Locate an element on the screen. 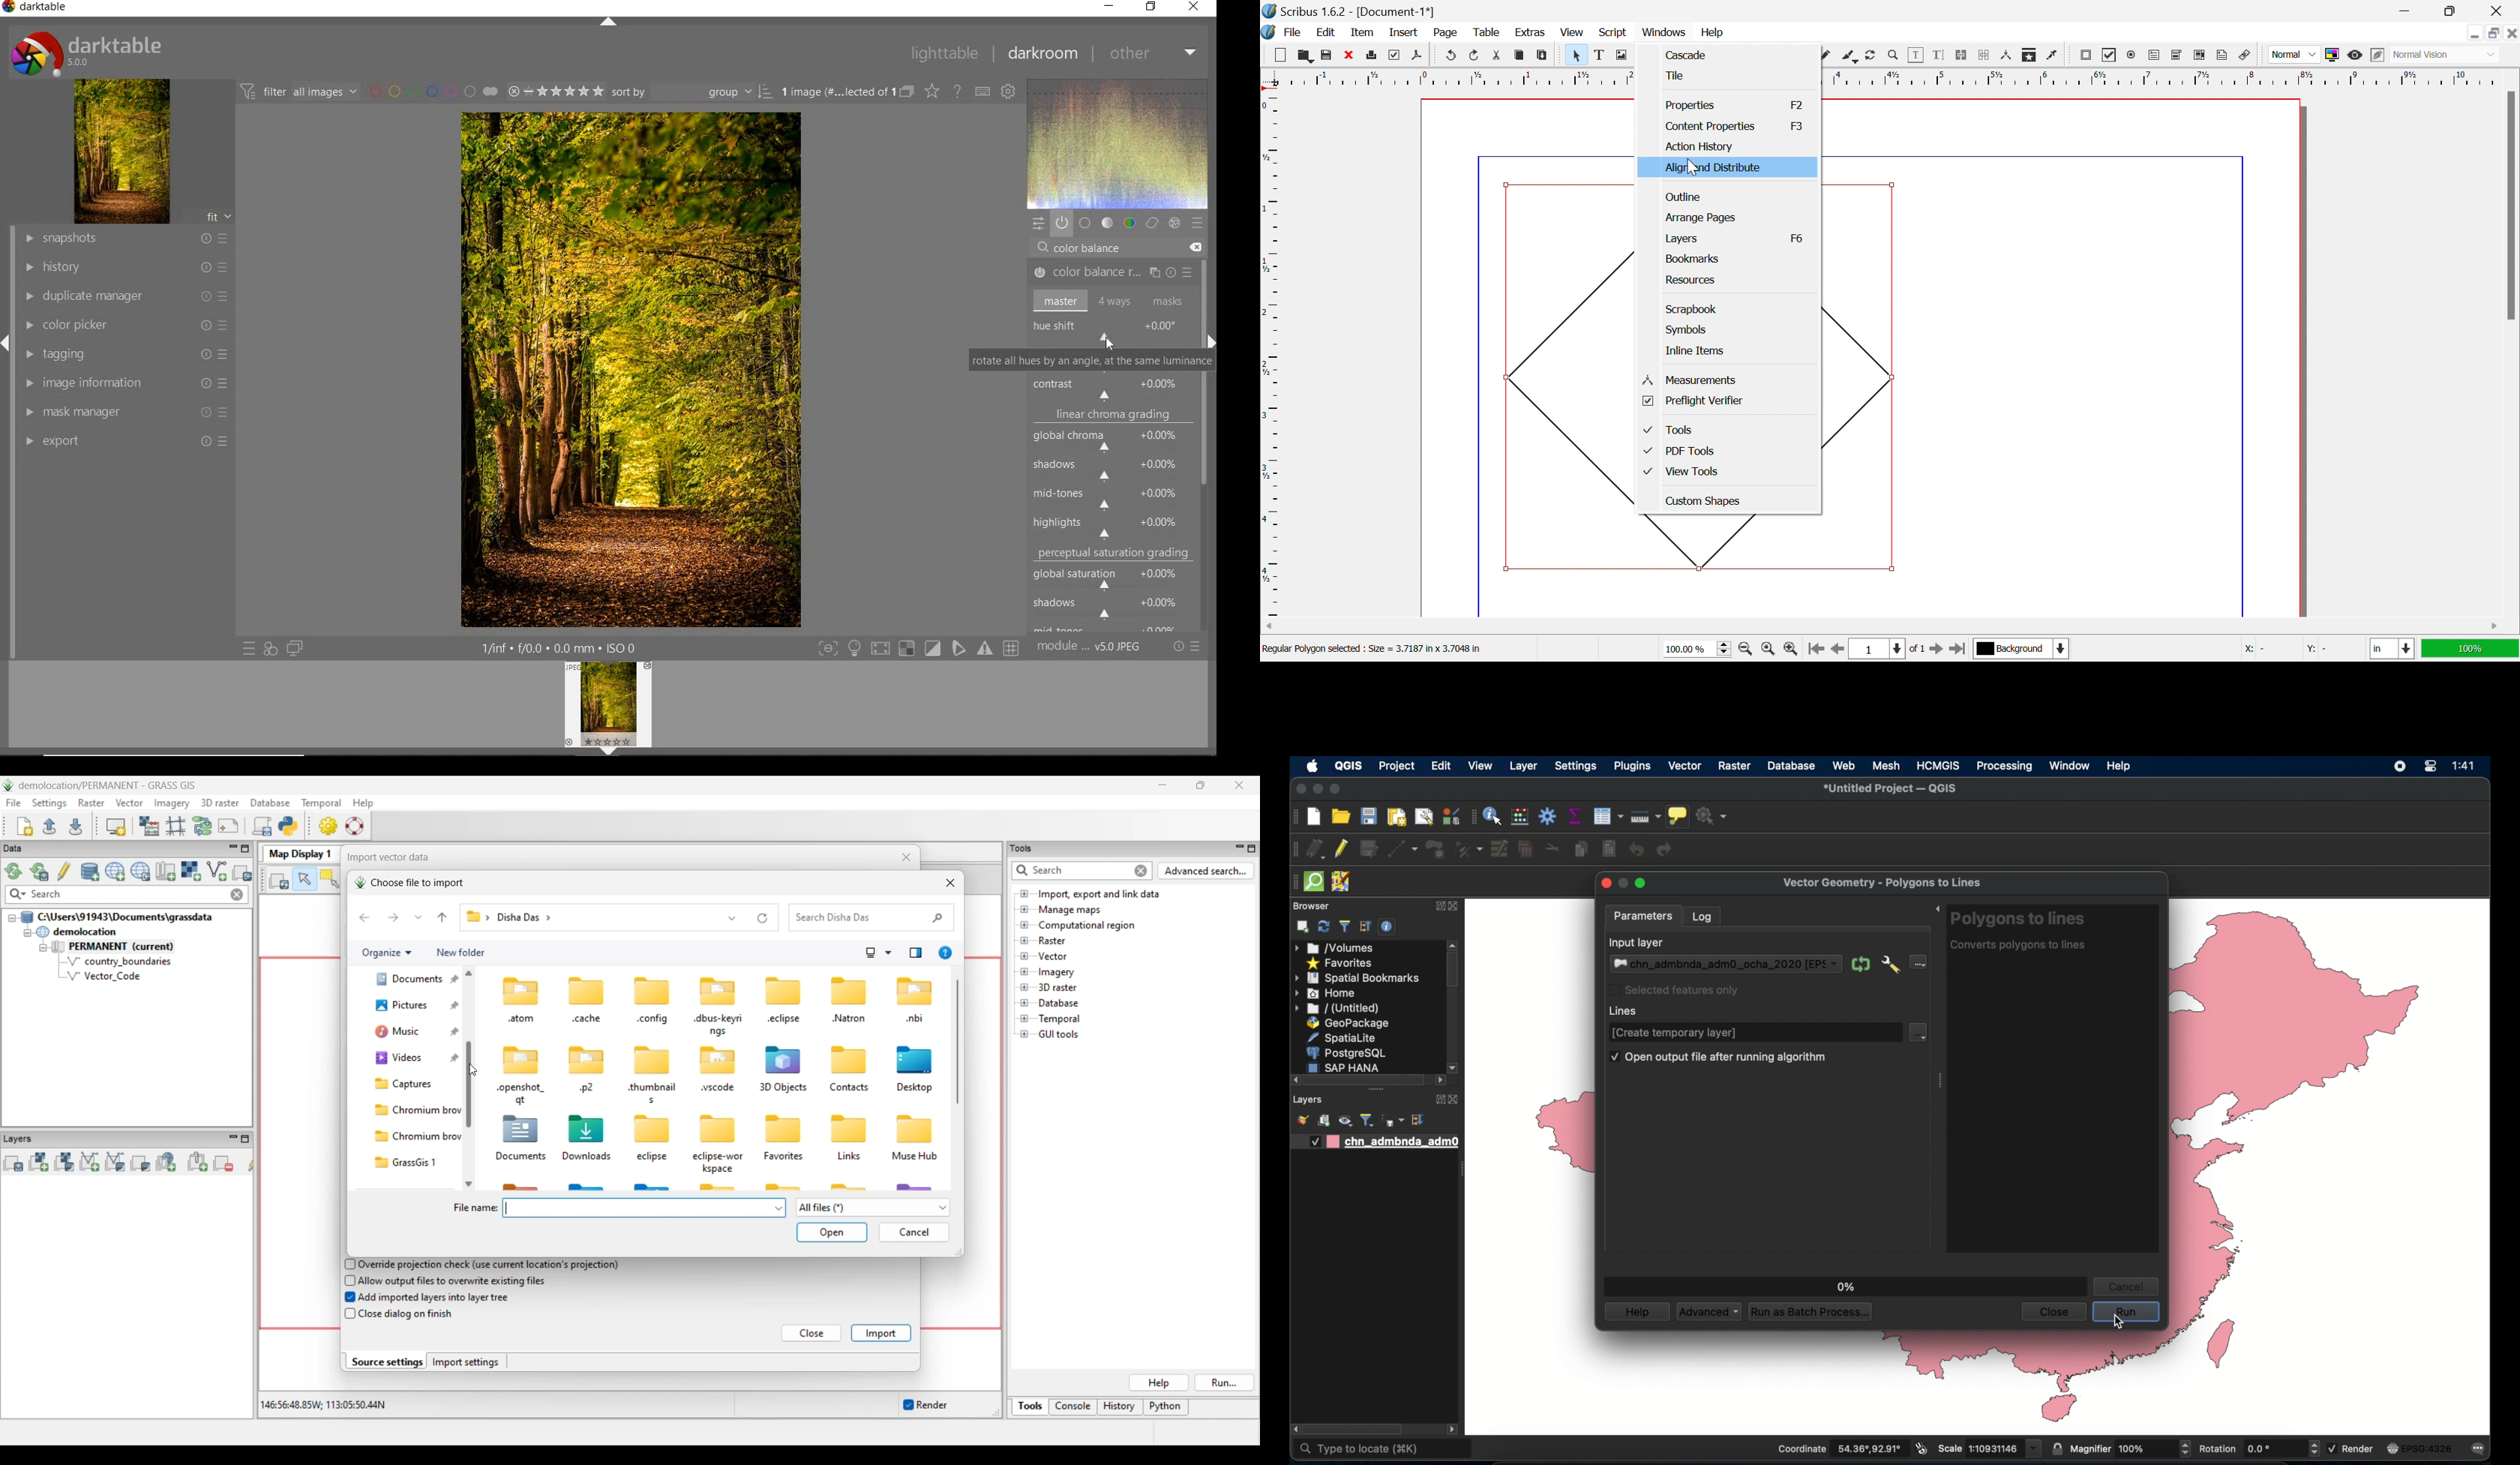 This screenshot has height=1484, width=2520. selected features only is located at coordinates (1675, 990).